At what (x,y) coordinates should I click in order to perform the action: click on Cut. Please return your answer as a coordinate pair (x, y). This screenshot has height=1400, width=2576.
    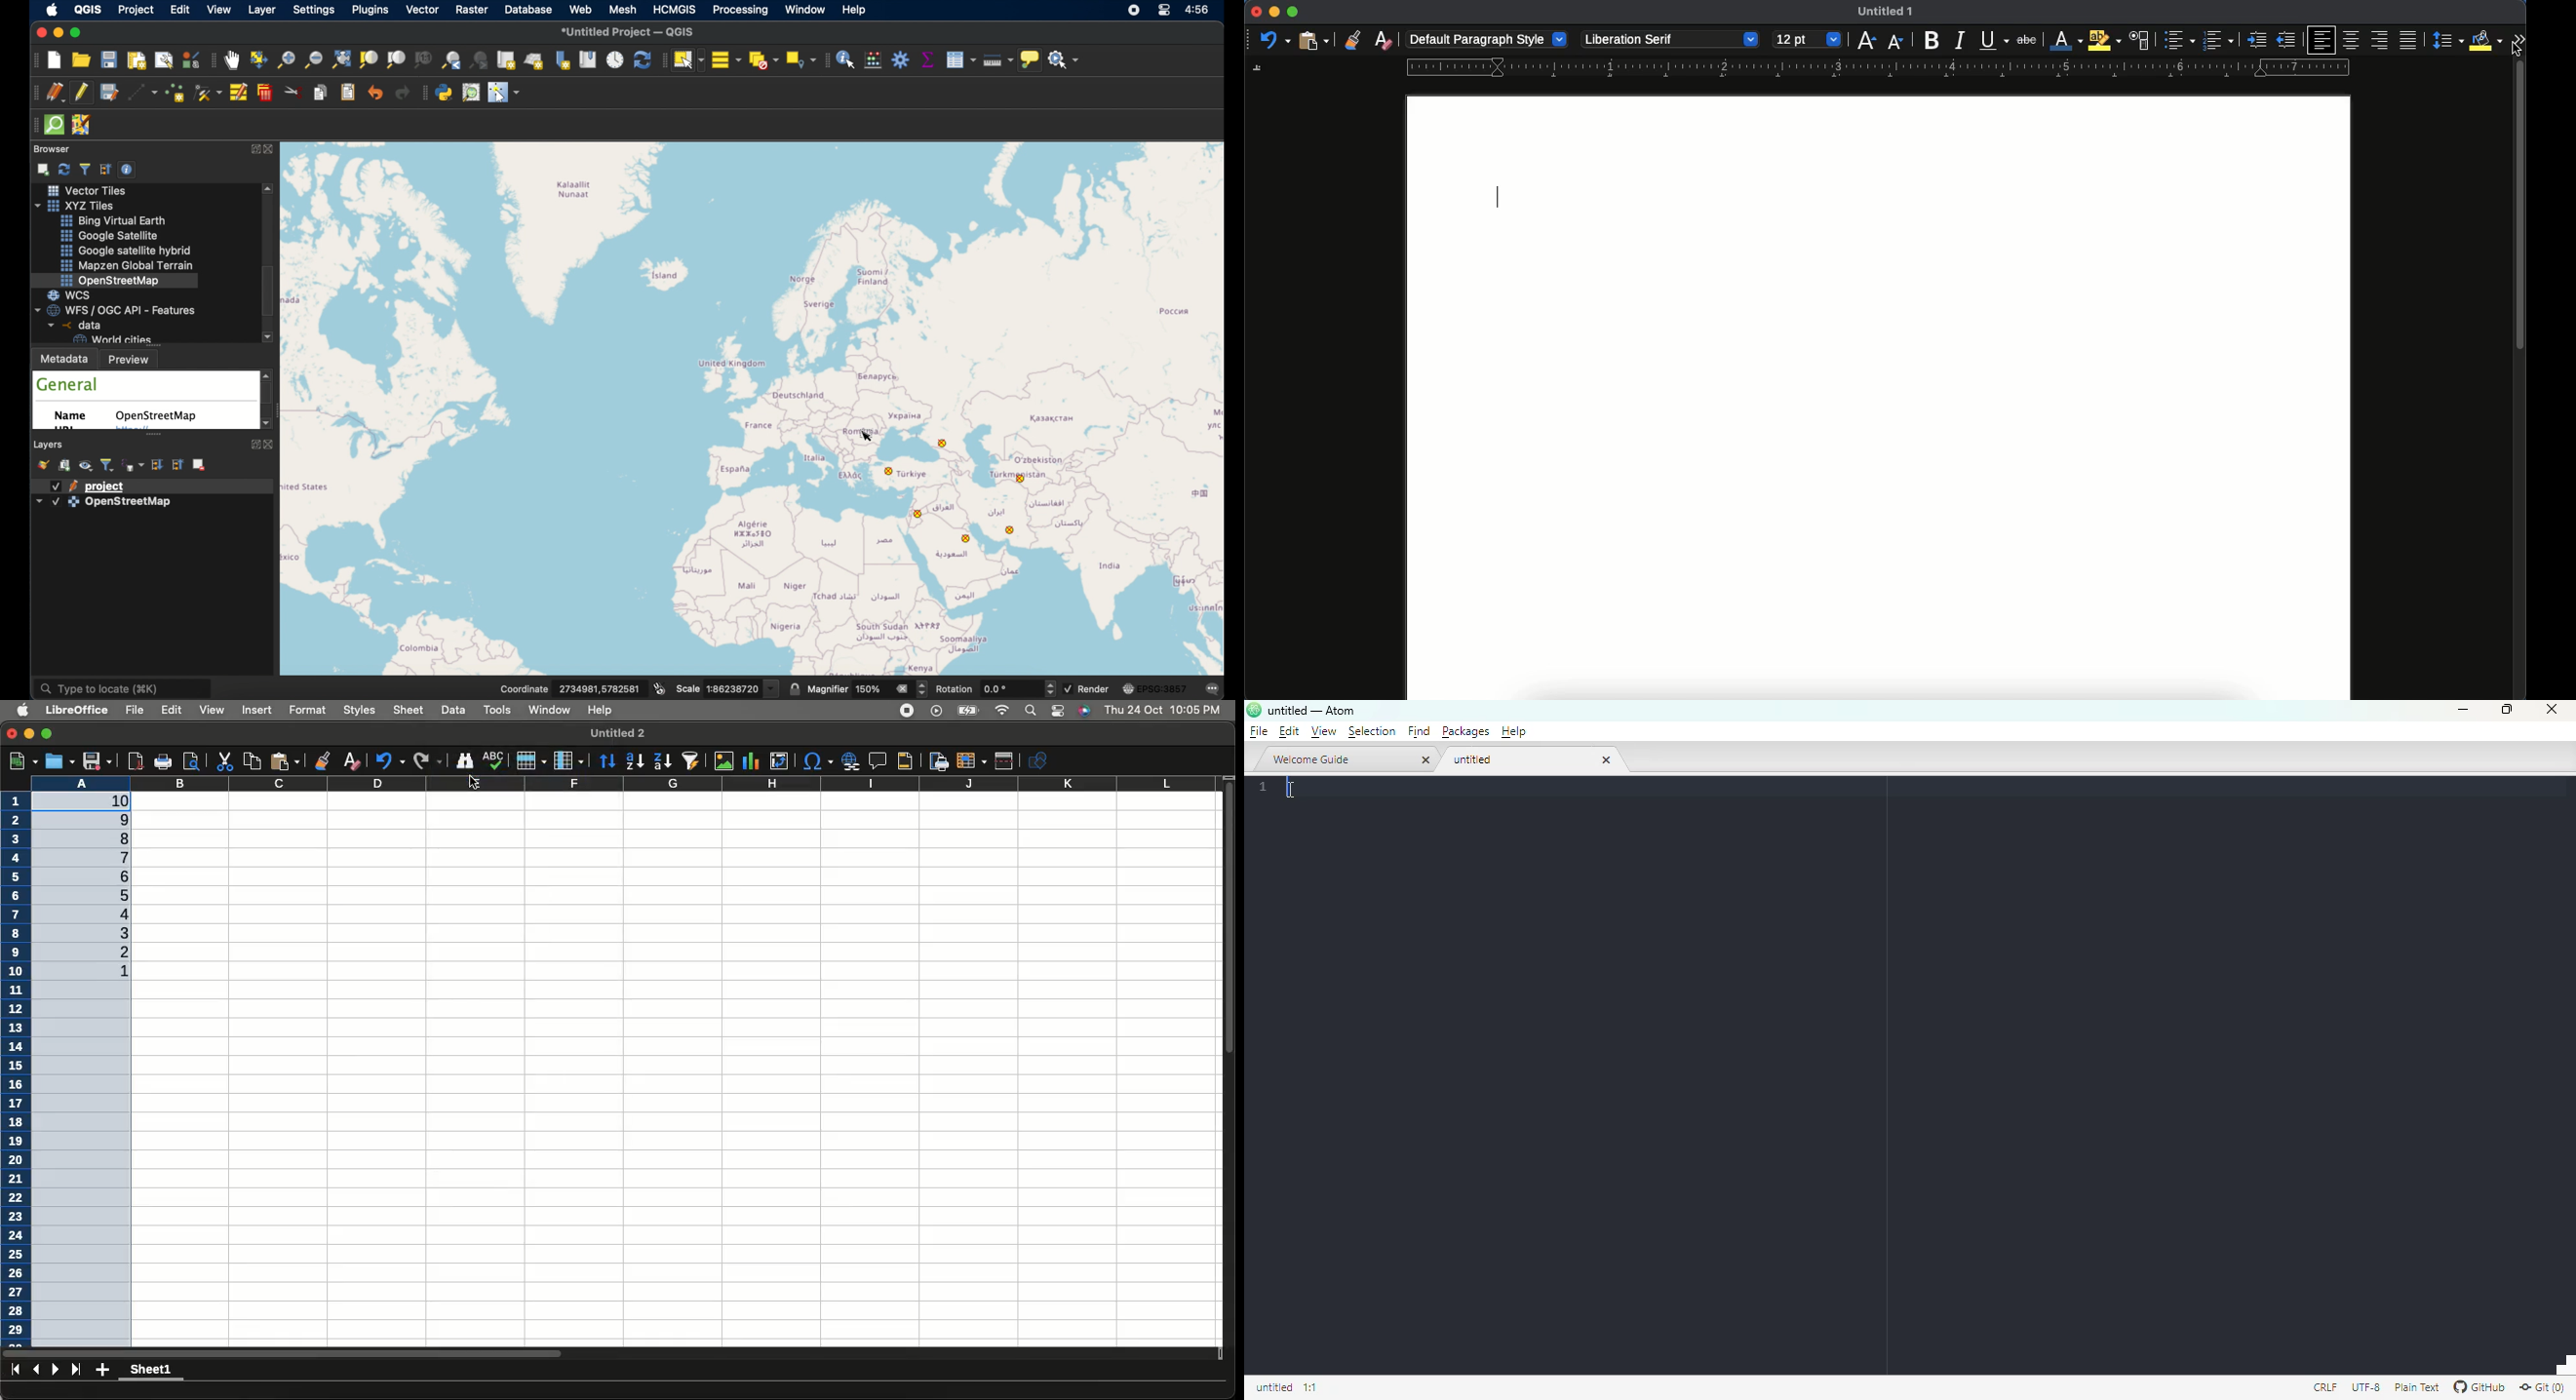
    Looking at the image, I should click on (223, 761).